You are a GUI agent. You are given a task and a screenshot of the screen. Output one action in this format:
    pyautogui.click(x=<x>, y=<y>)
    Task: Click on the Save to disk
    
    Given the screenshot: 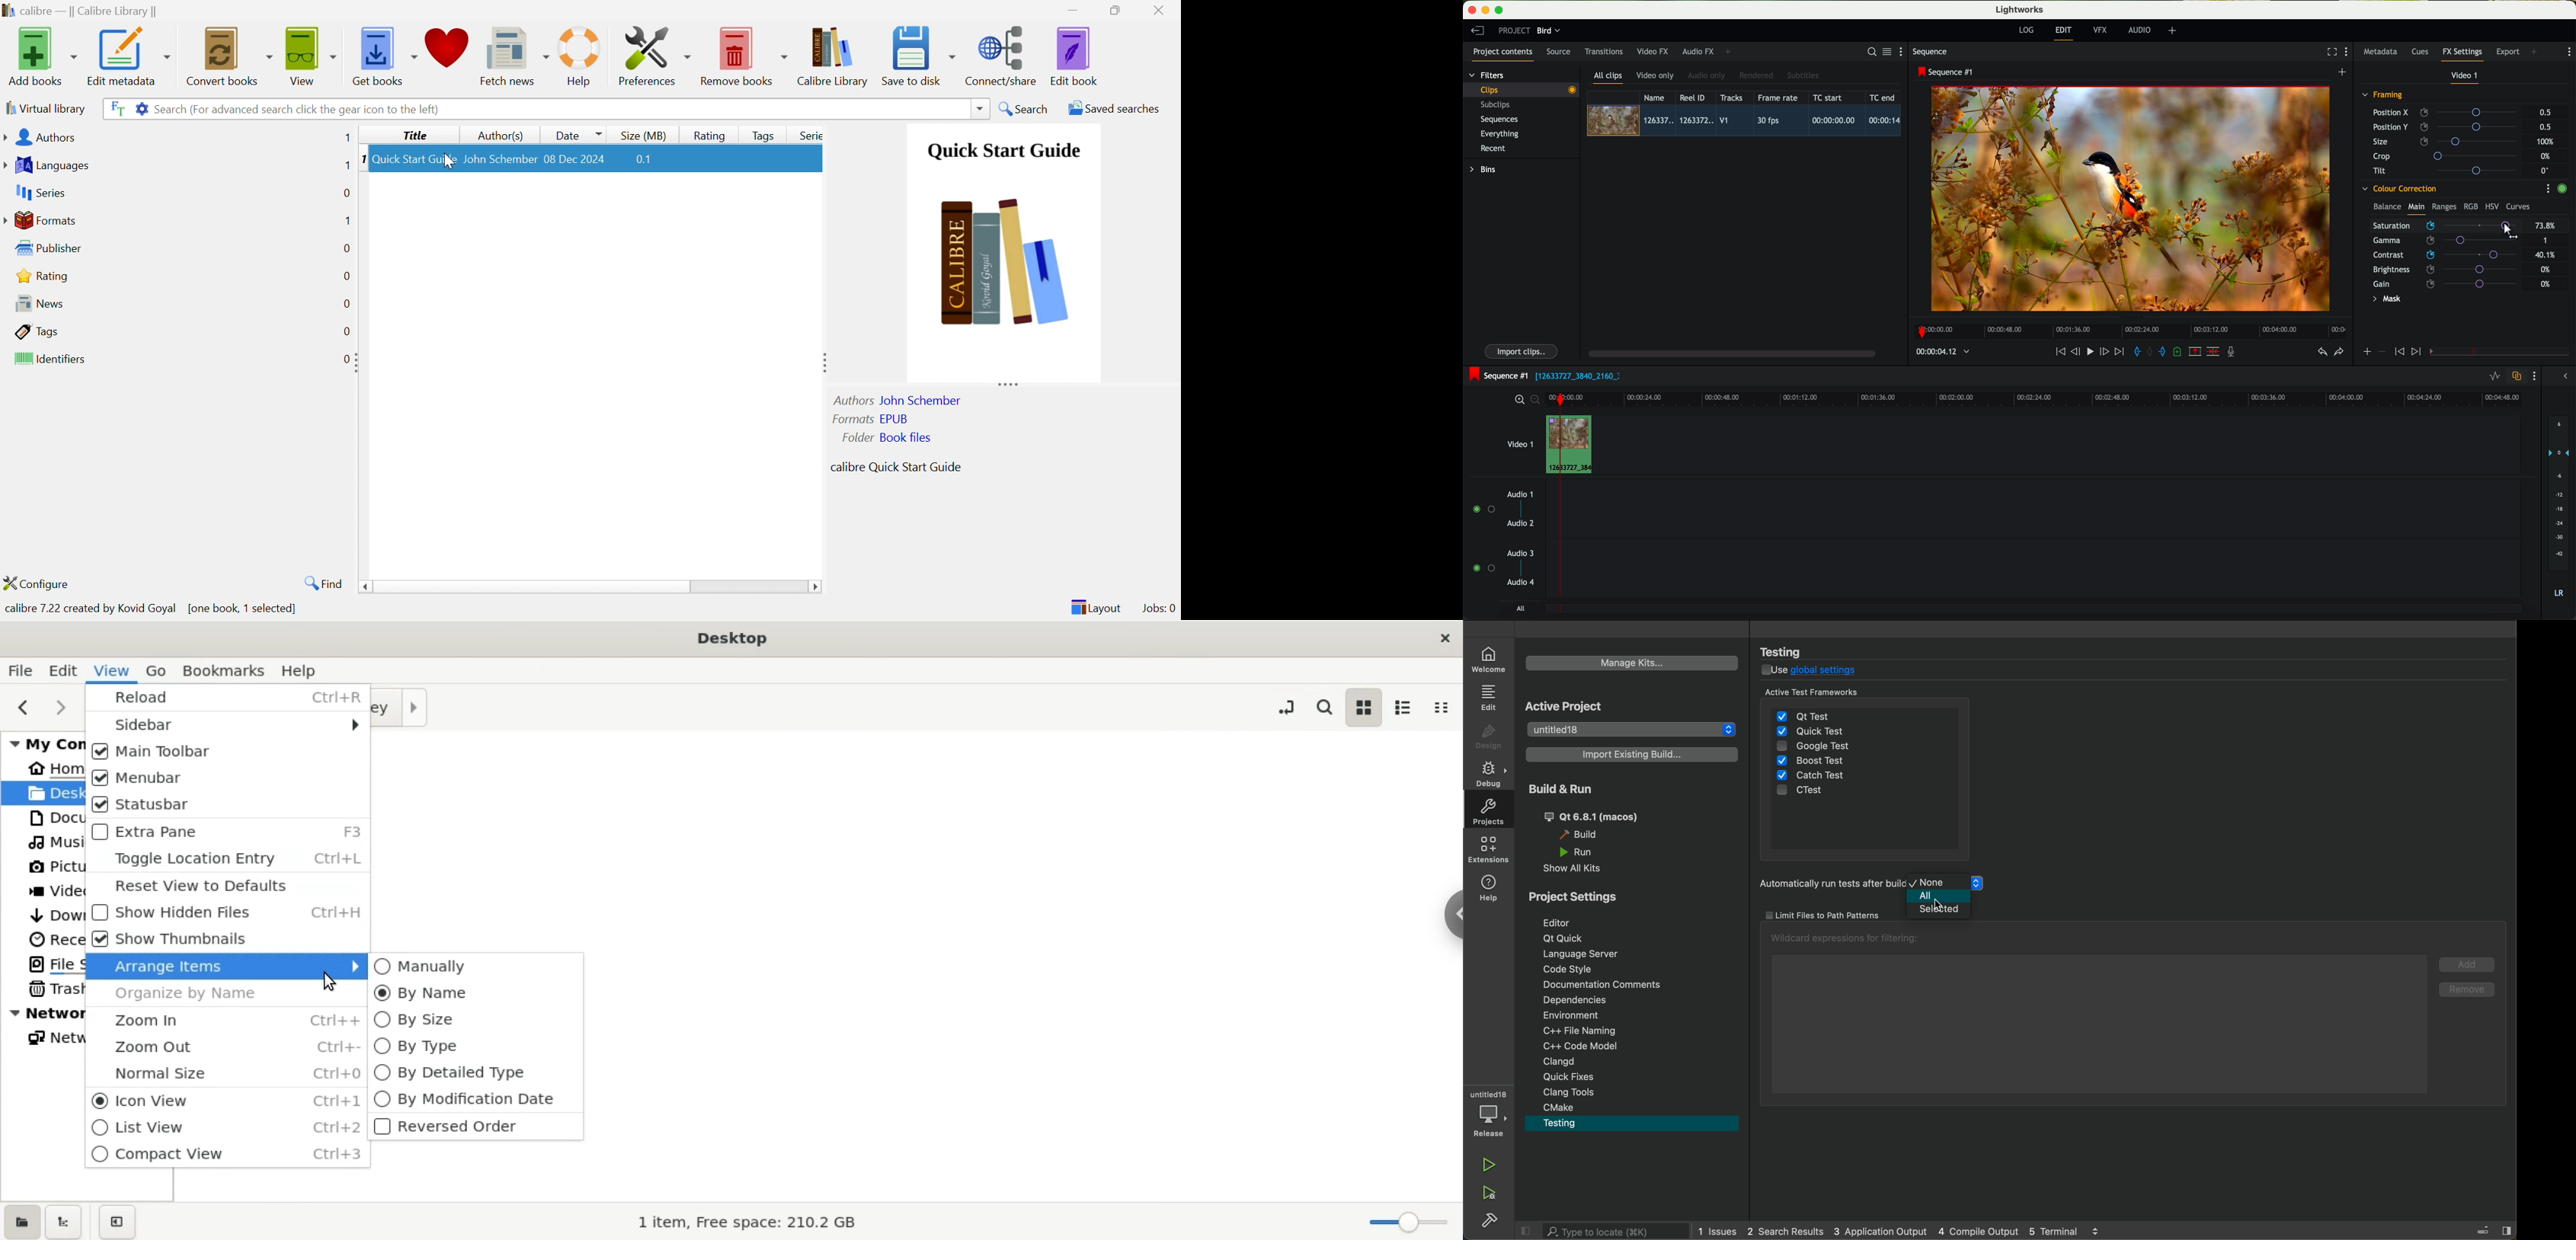 What is the action you would take?
    pyautogui.click(x=918, y=55)
    